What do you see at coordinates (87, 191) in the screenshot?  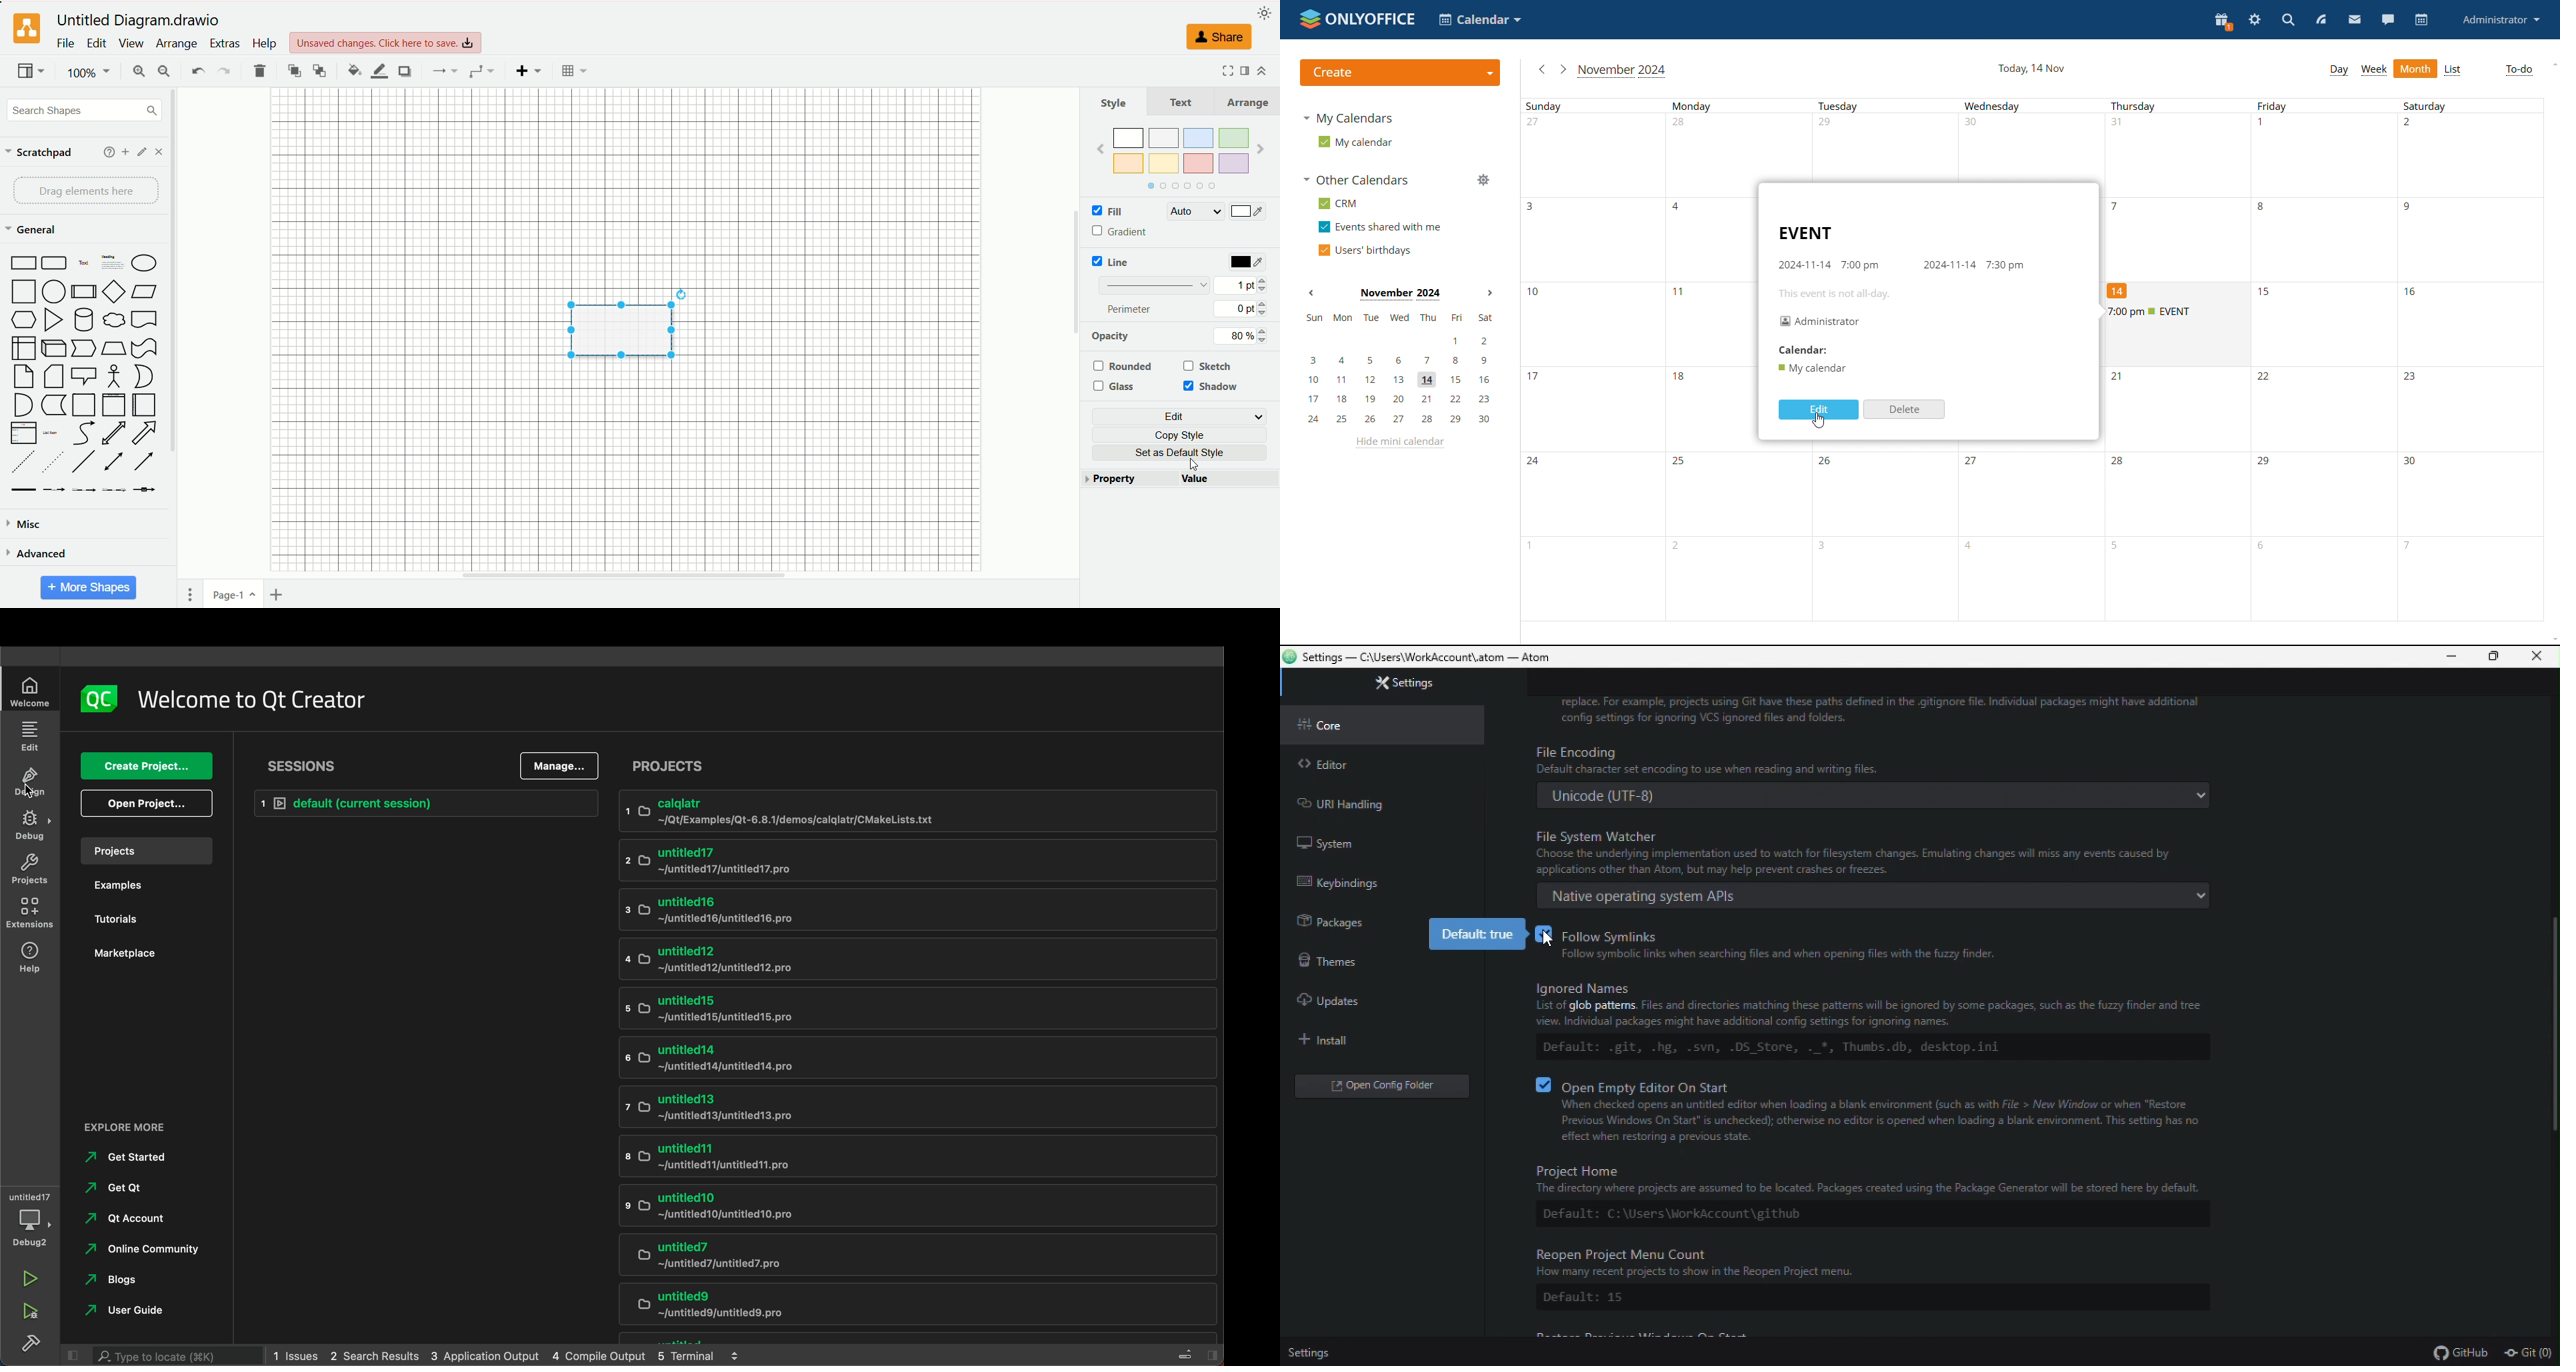 I see `drag elements here` at bounding box center [87, 191].